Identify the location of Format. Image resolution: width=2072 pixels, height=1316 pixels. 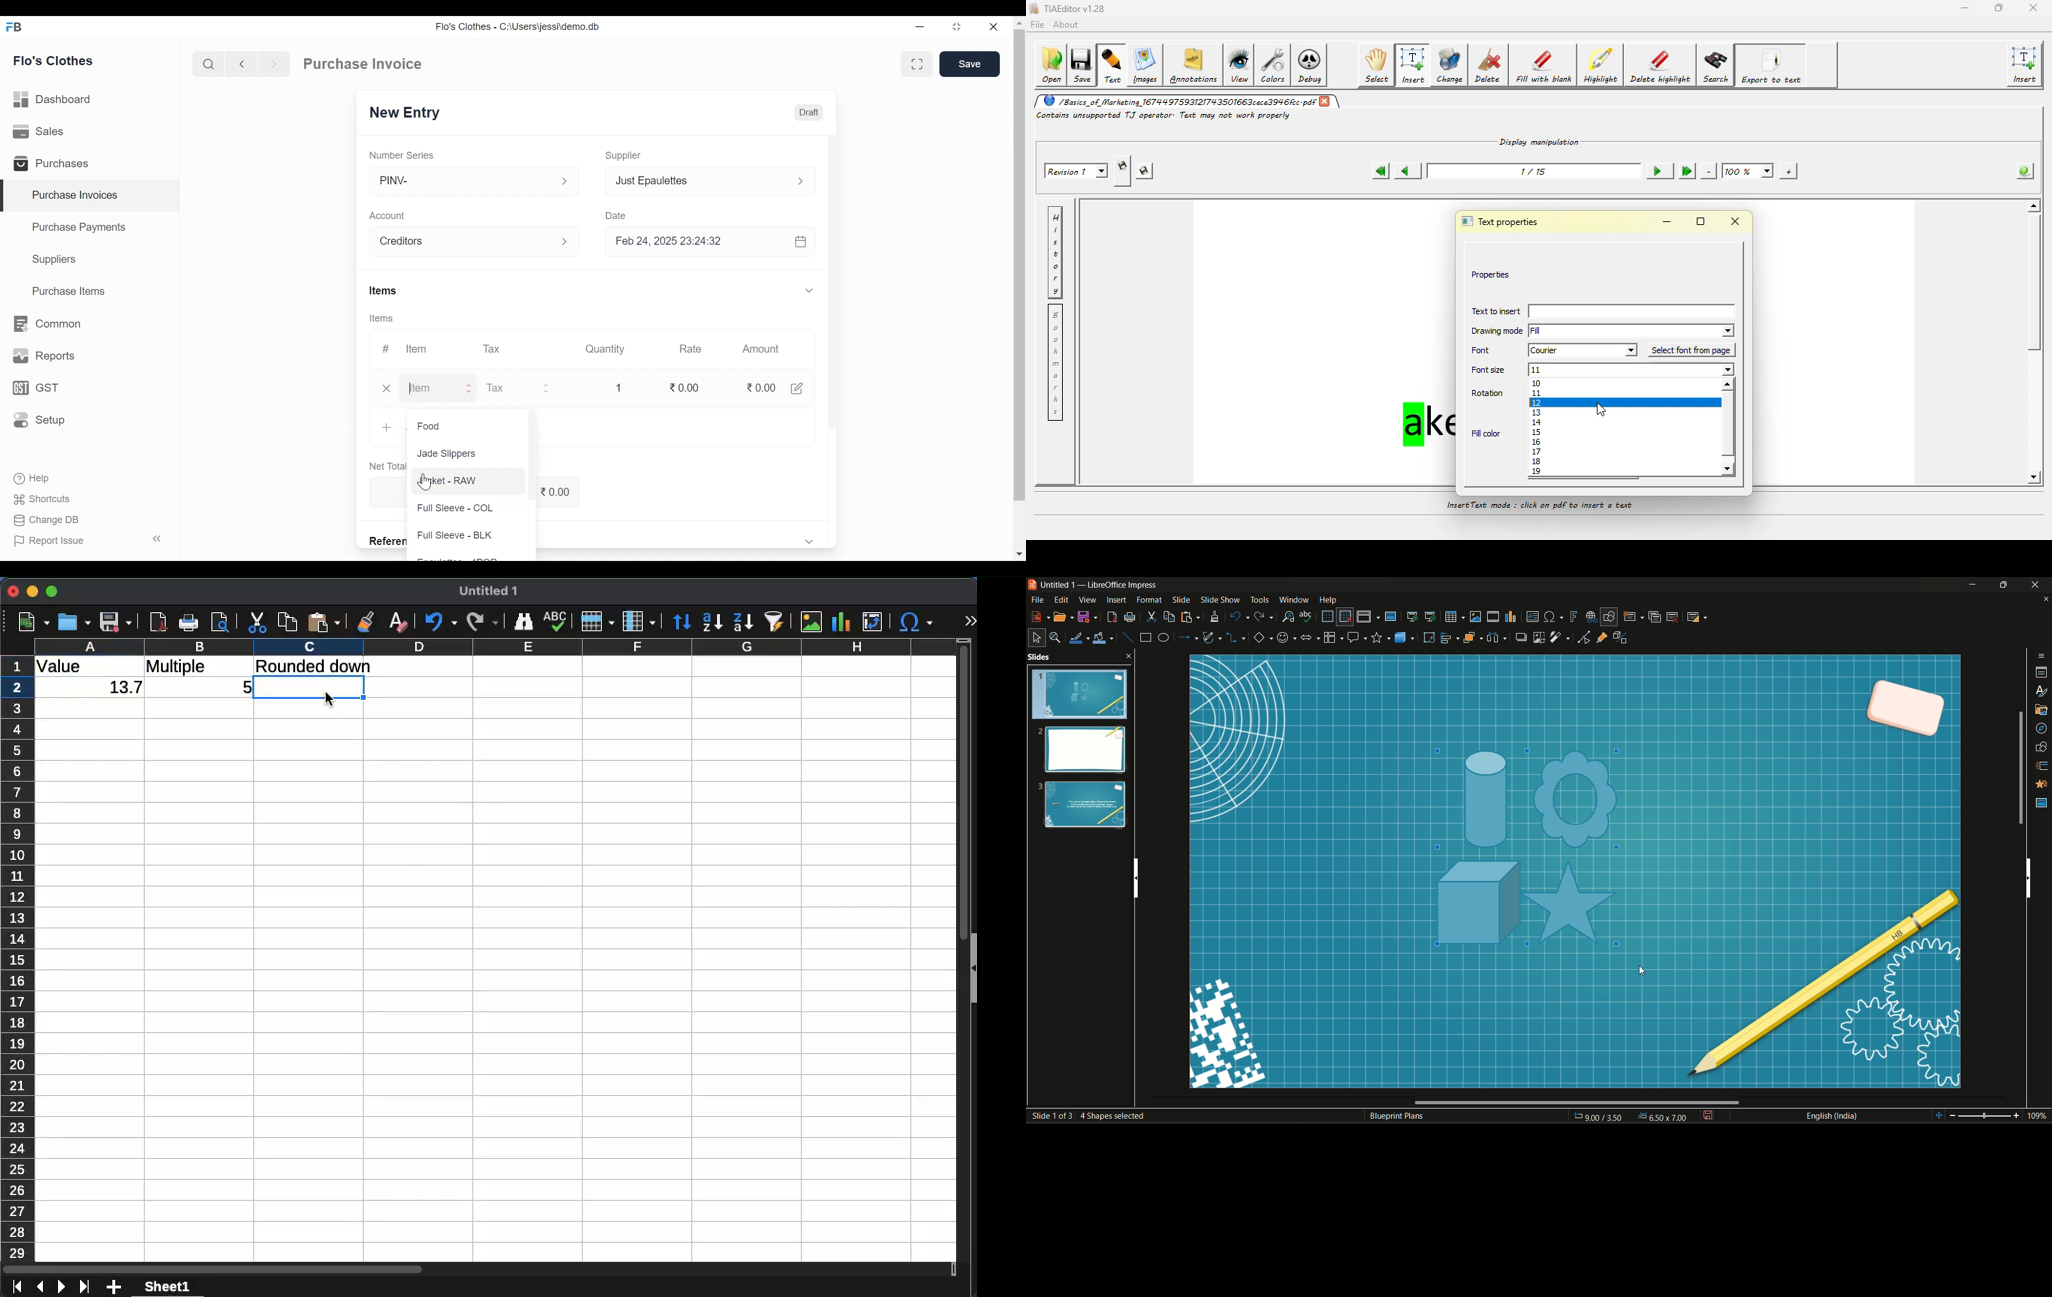
(1149, 600).